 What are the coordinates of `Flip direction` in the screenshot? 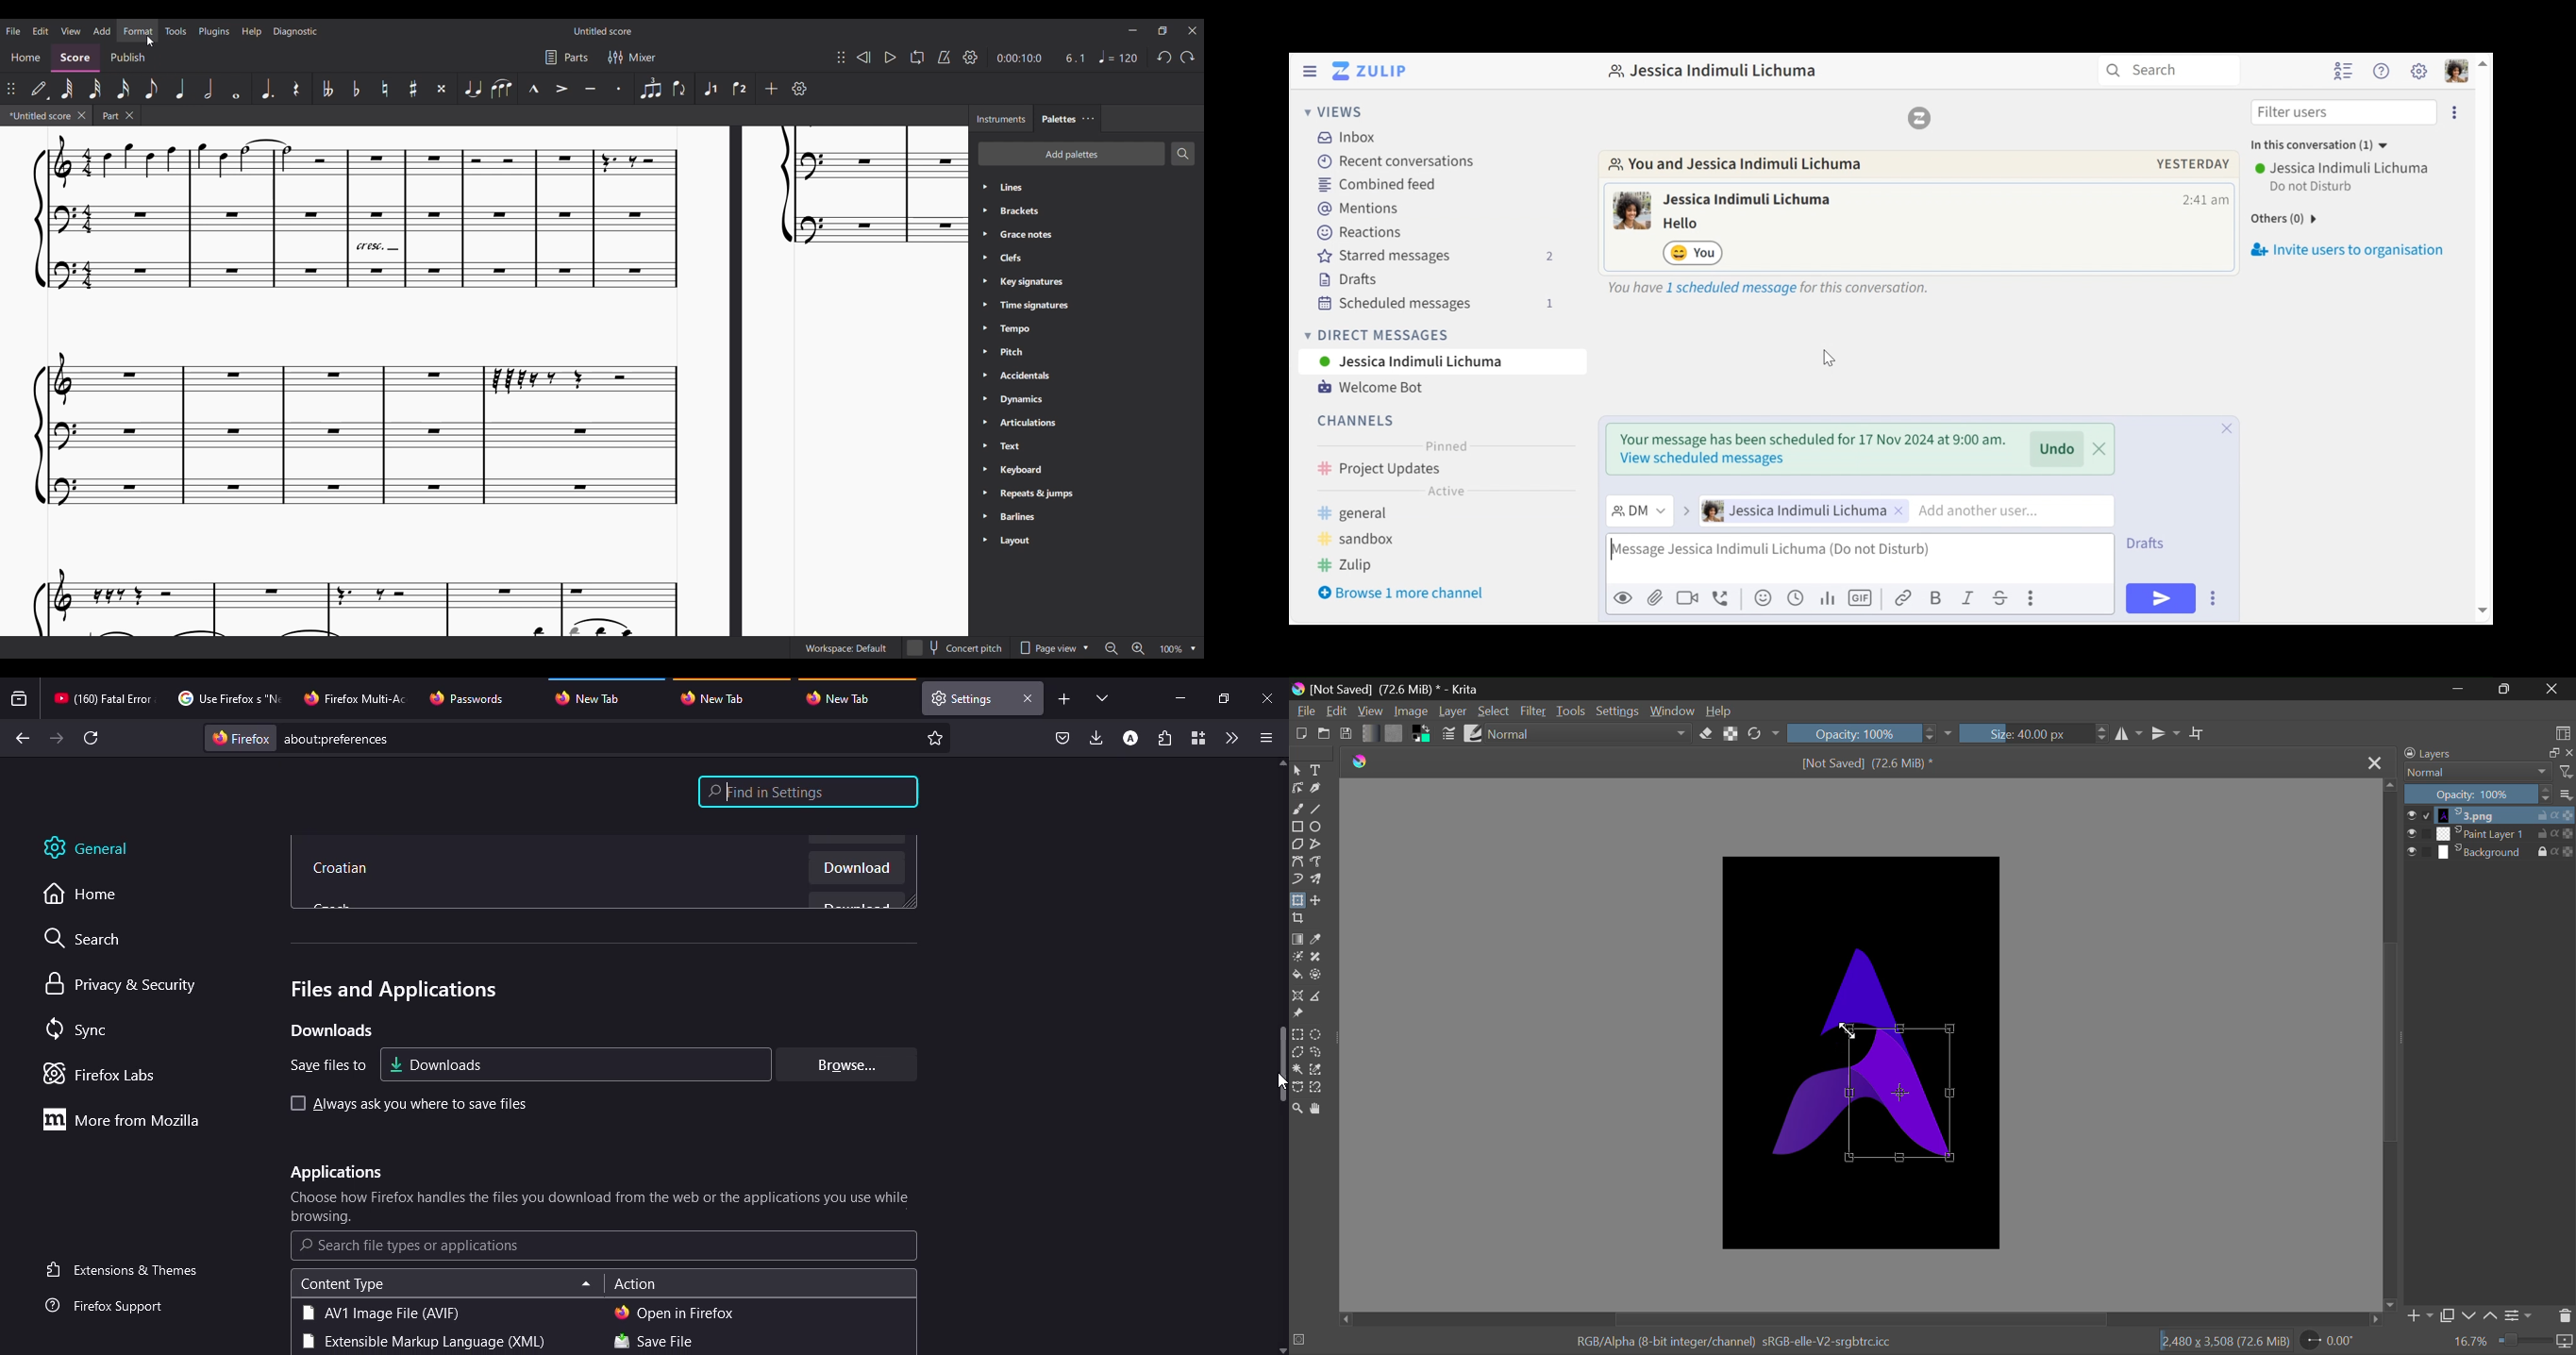 It's located at (680, 89).